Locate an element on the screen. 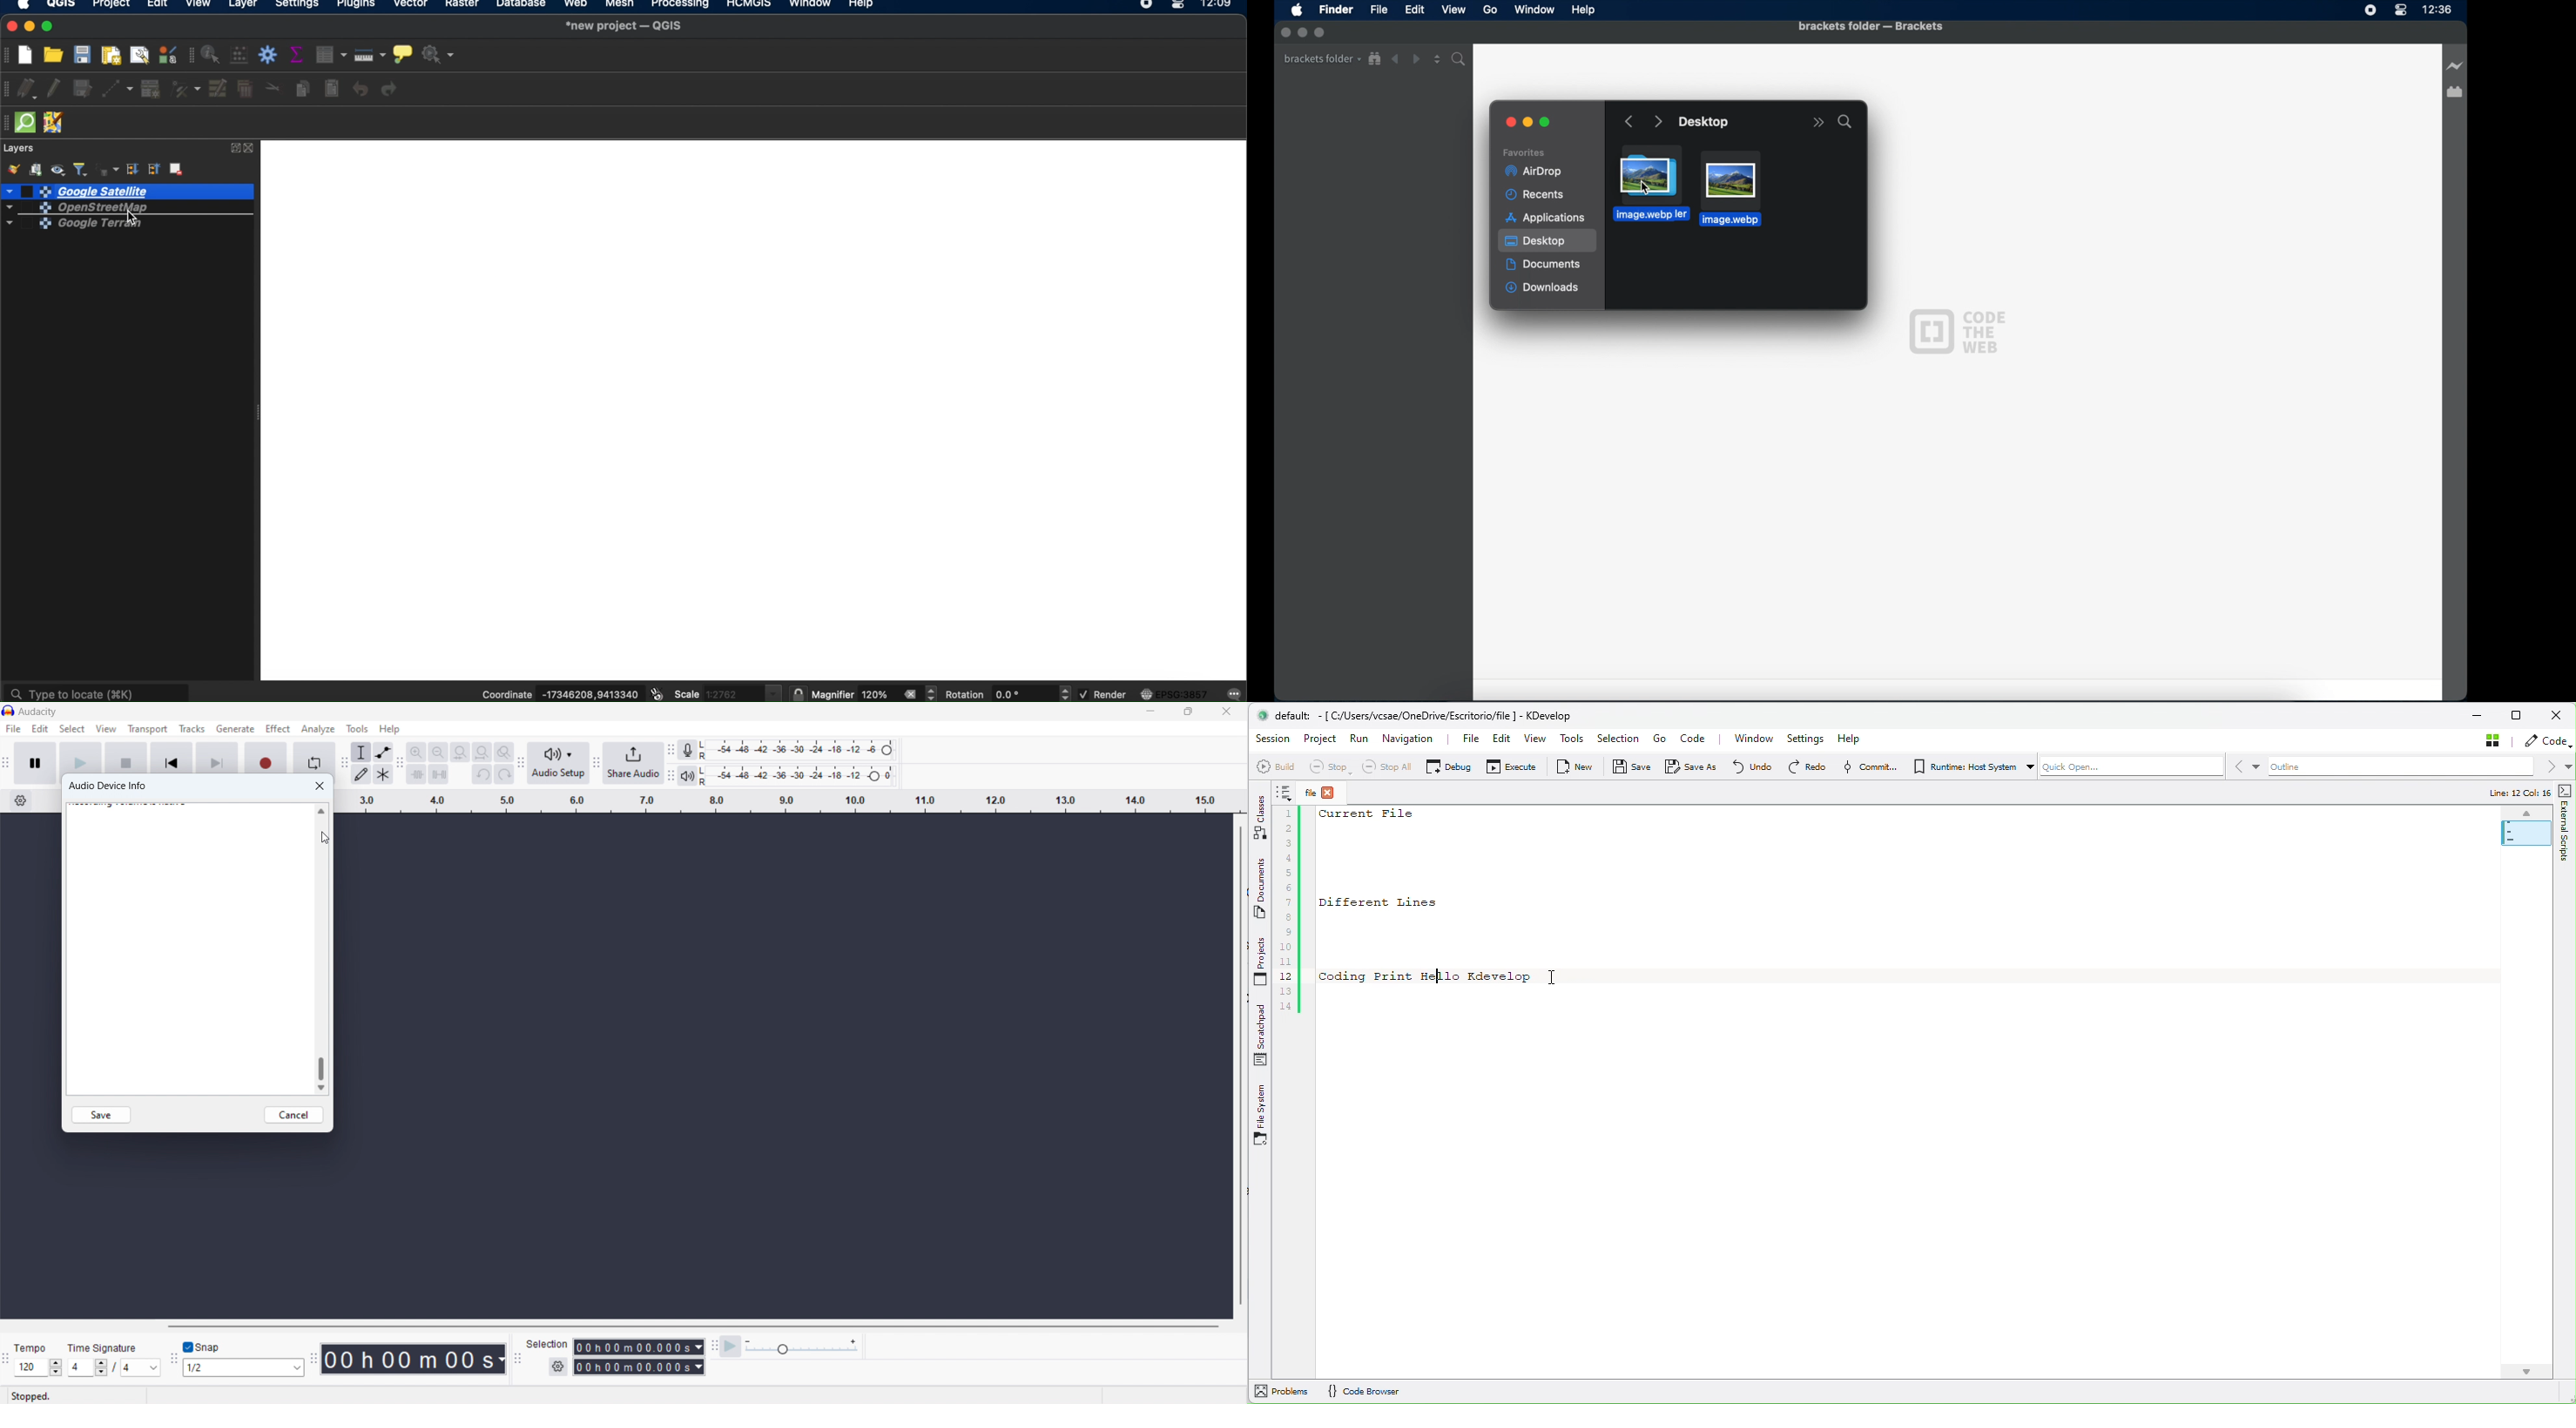 The width and height of the screenshot is (2576, 1428). playback meter toolbar is located at coordinates (671, 777).